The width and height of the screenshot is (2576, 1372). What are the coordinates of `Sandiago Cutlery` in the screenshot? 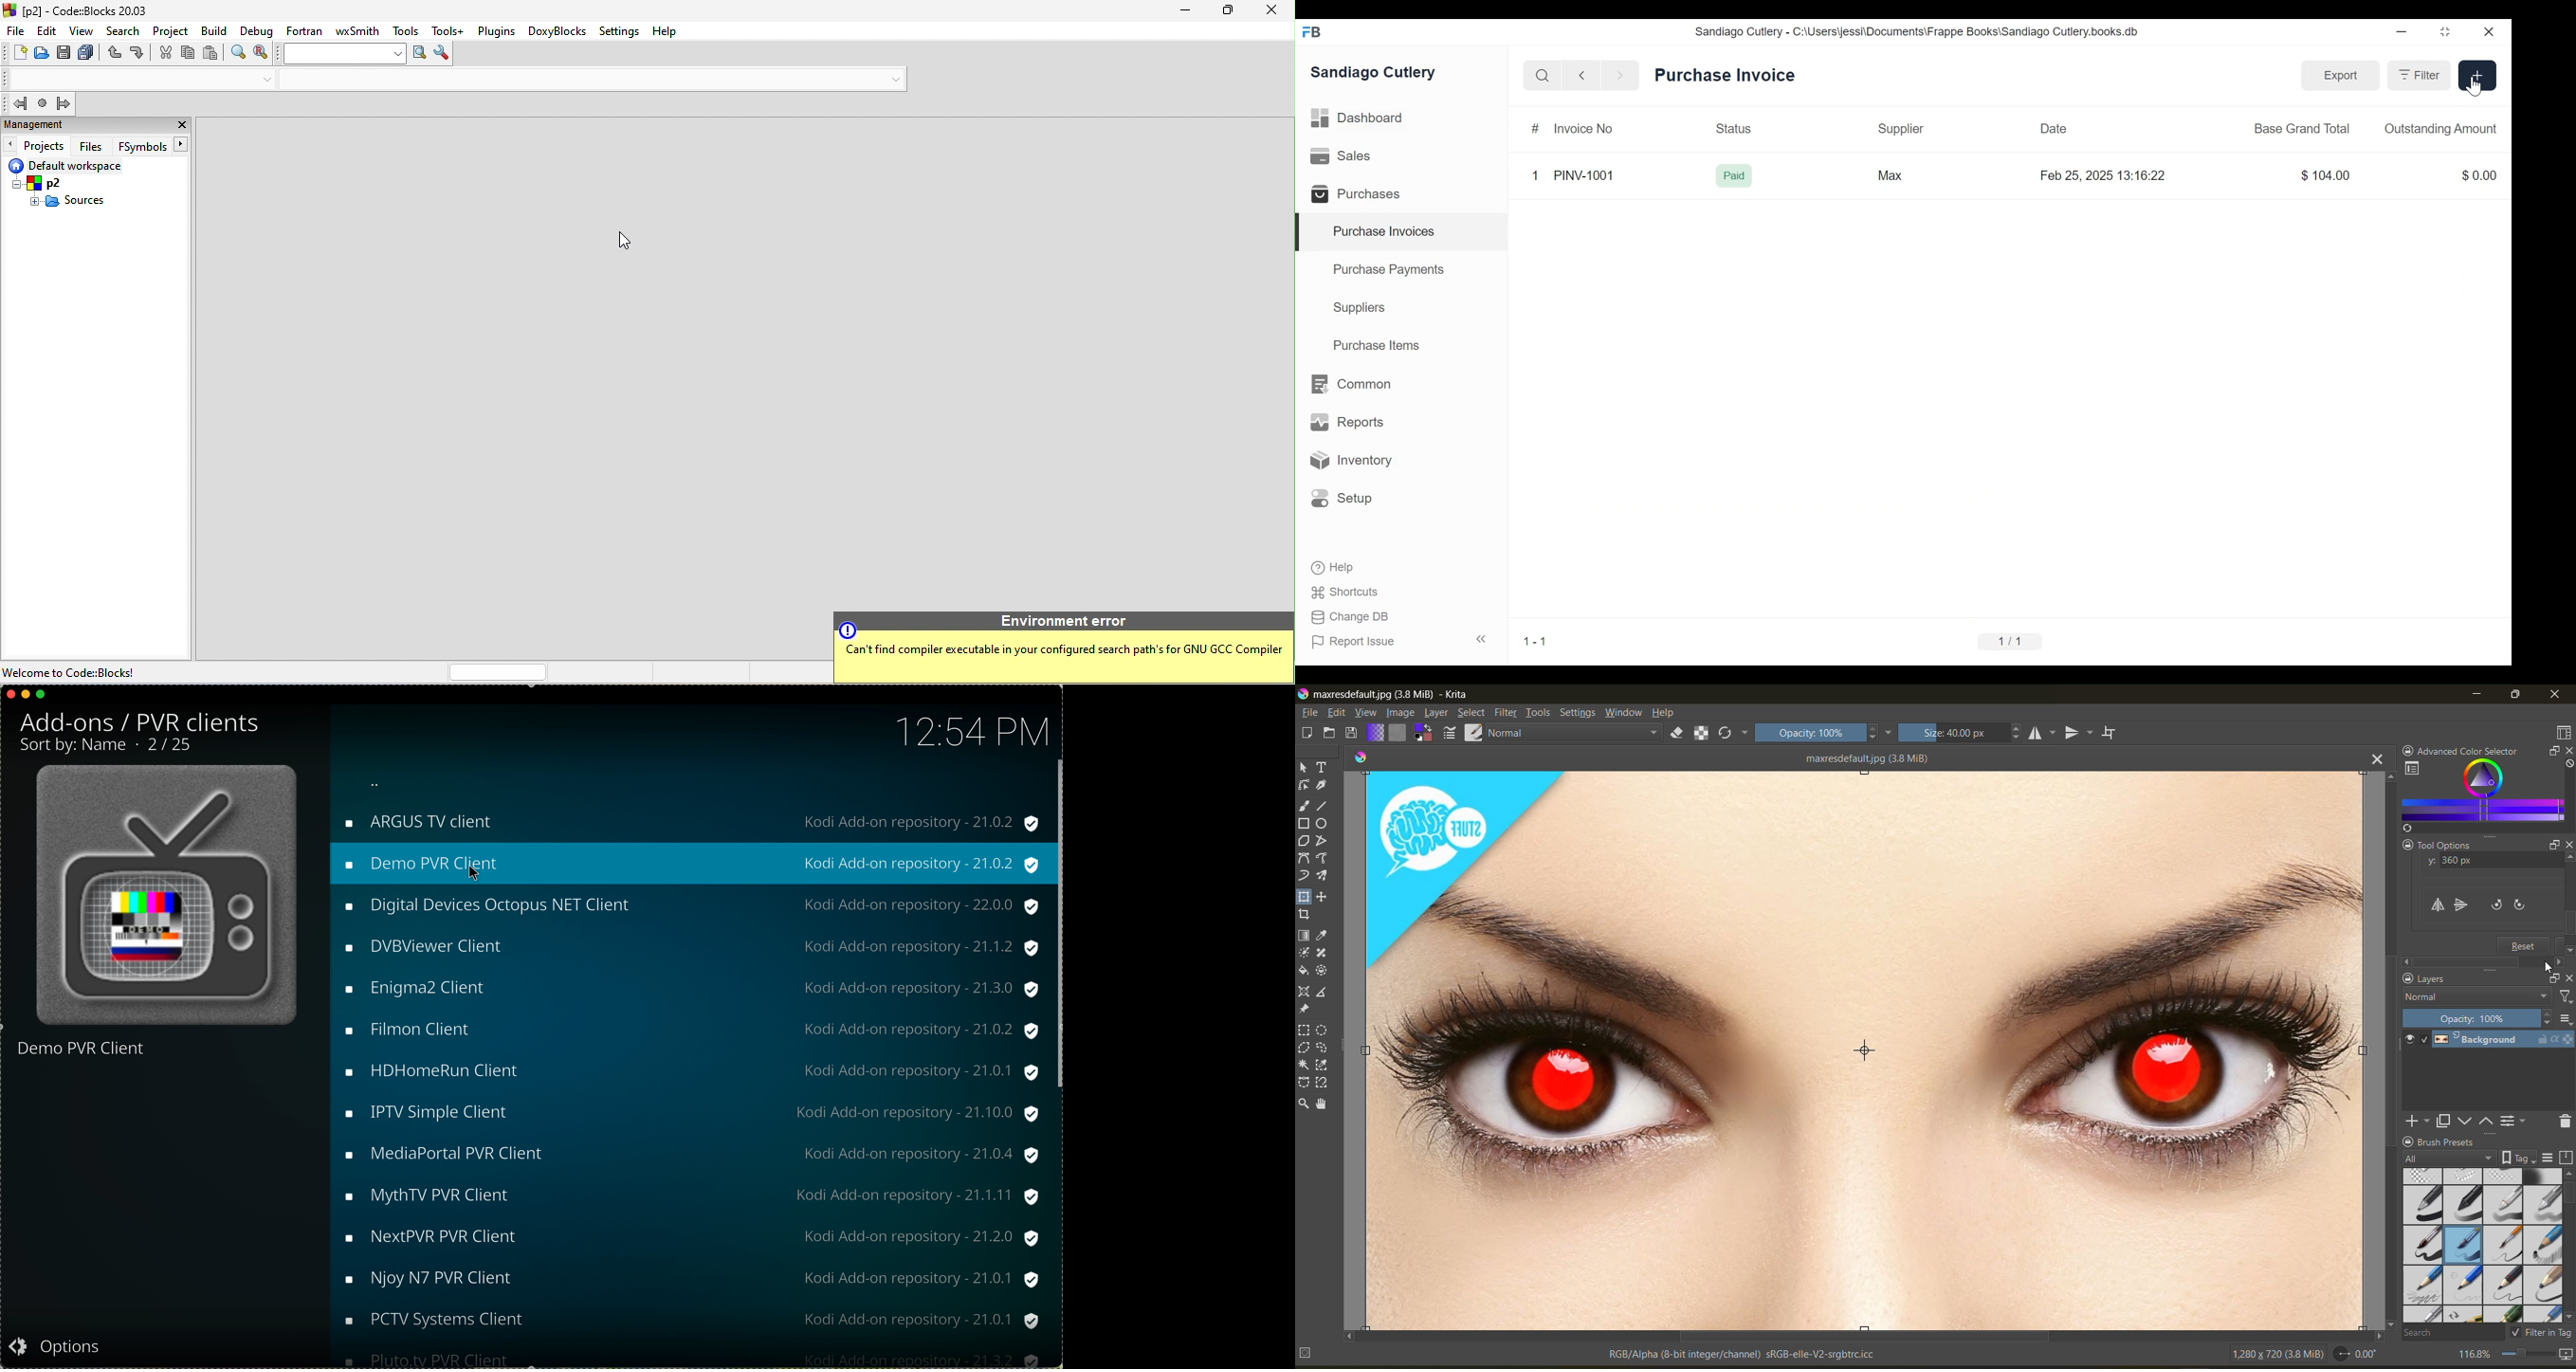 It's located at (1375, 74).